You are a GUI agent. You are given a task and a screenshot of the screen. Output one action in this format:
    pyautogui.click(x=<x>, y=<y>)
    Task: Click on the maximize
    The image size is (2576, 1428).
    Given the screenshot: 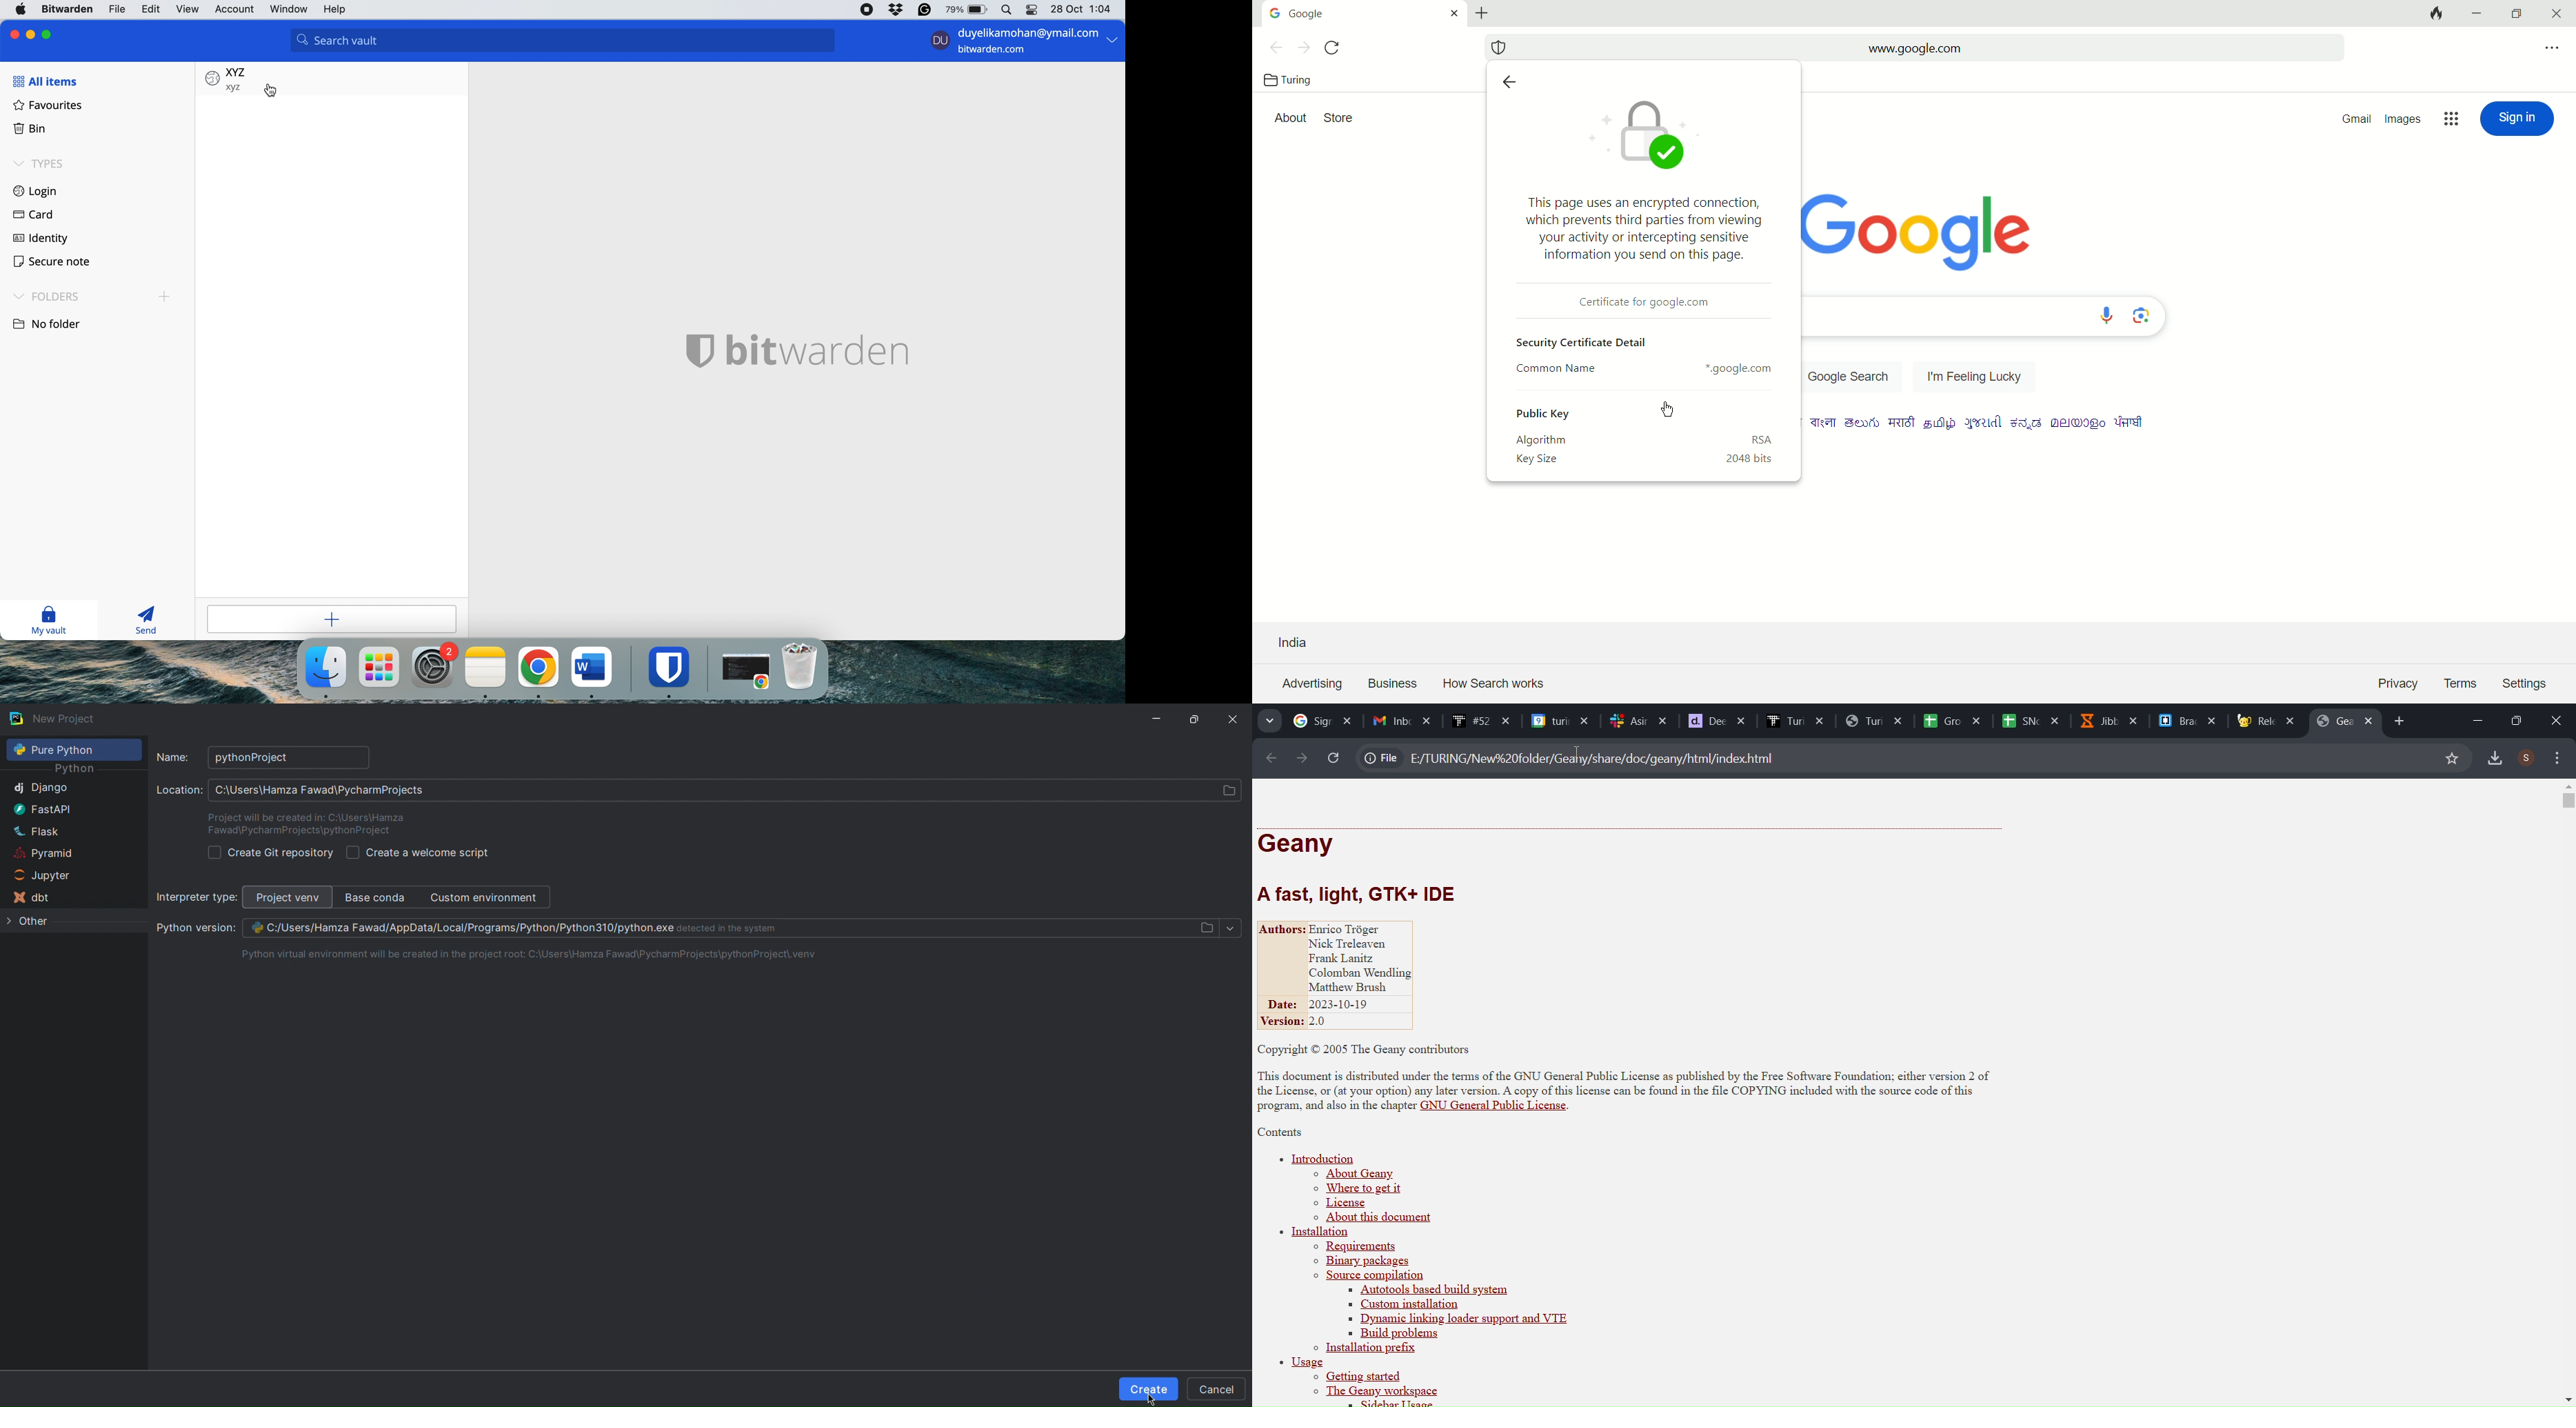 What is the action you would take?
    pyautogui.click(x=2520, y=14)
    